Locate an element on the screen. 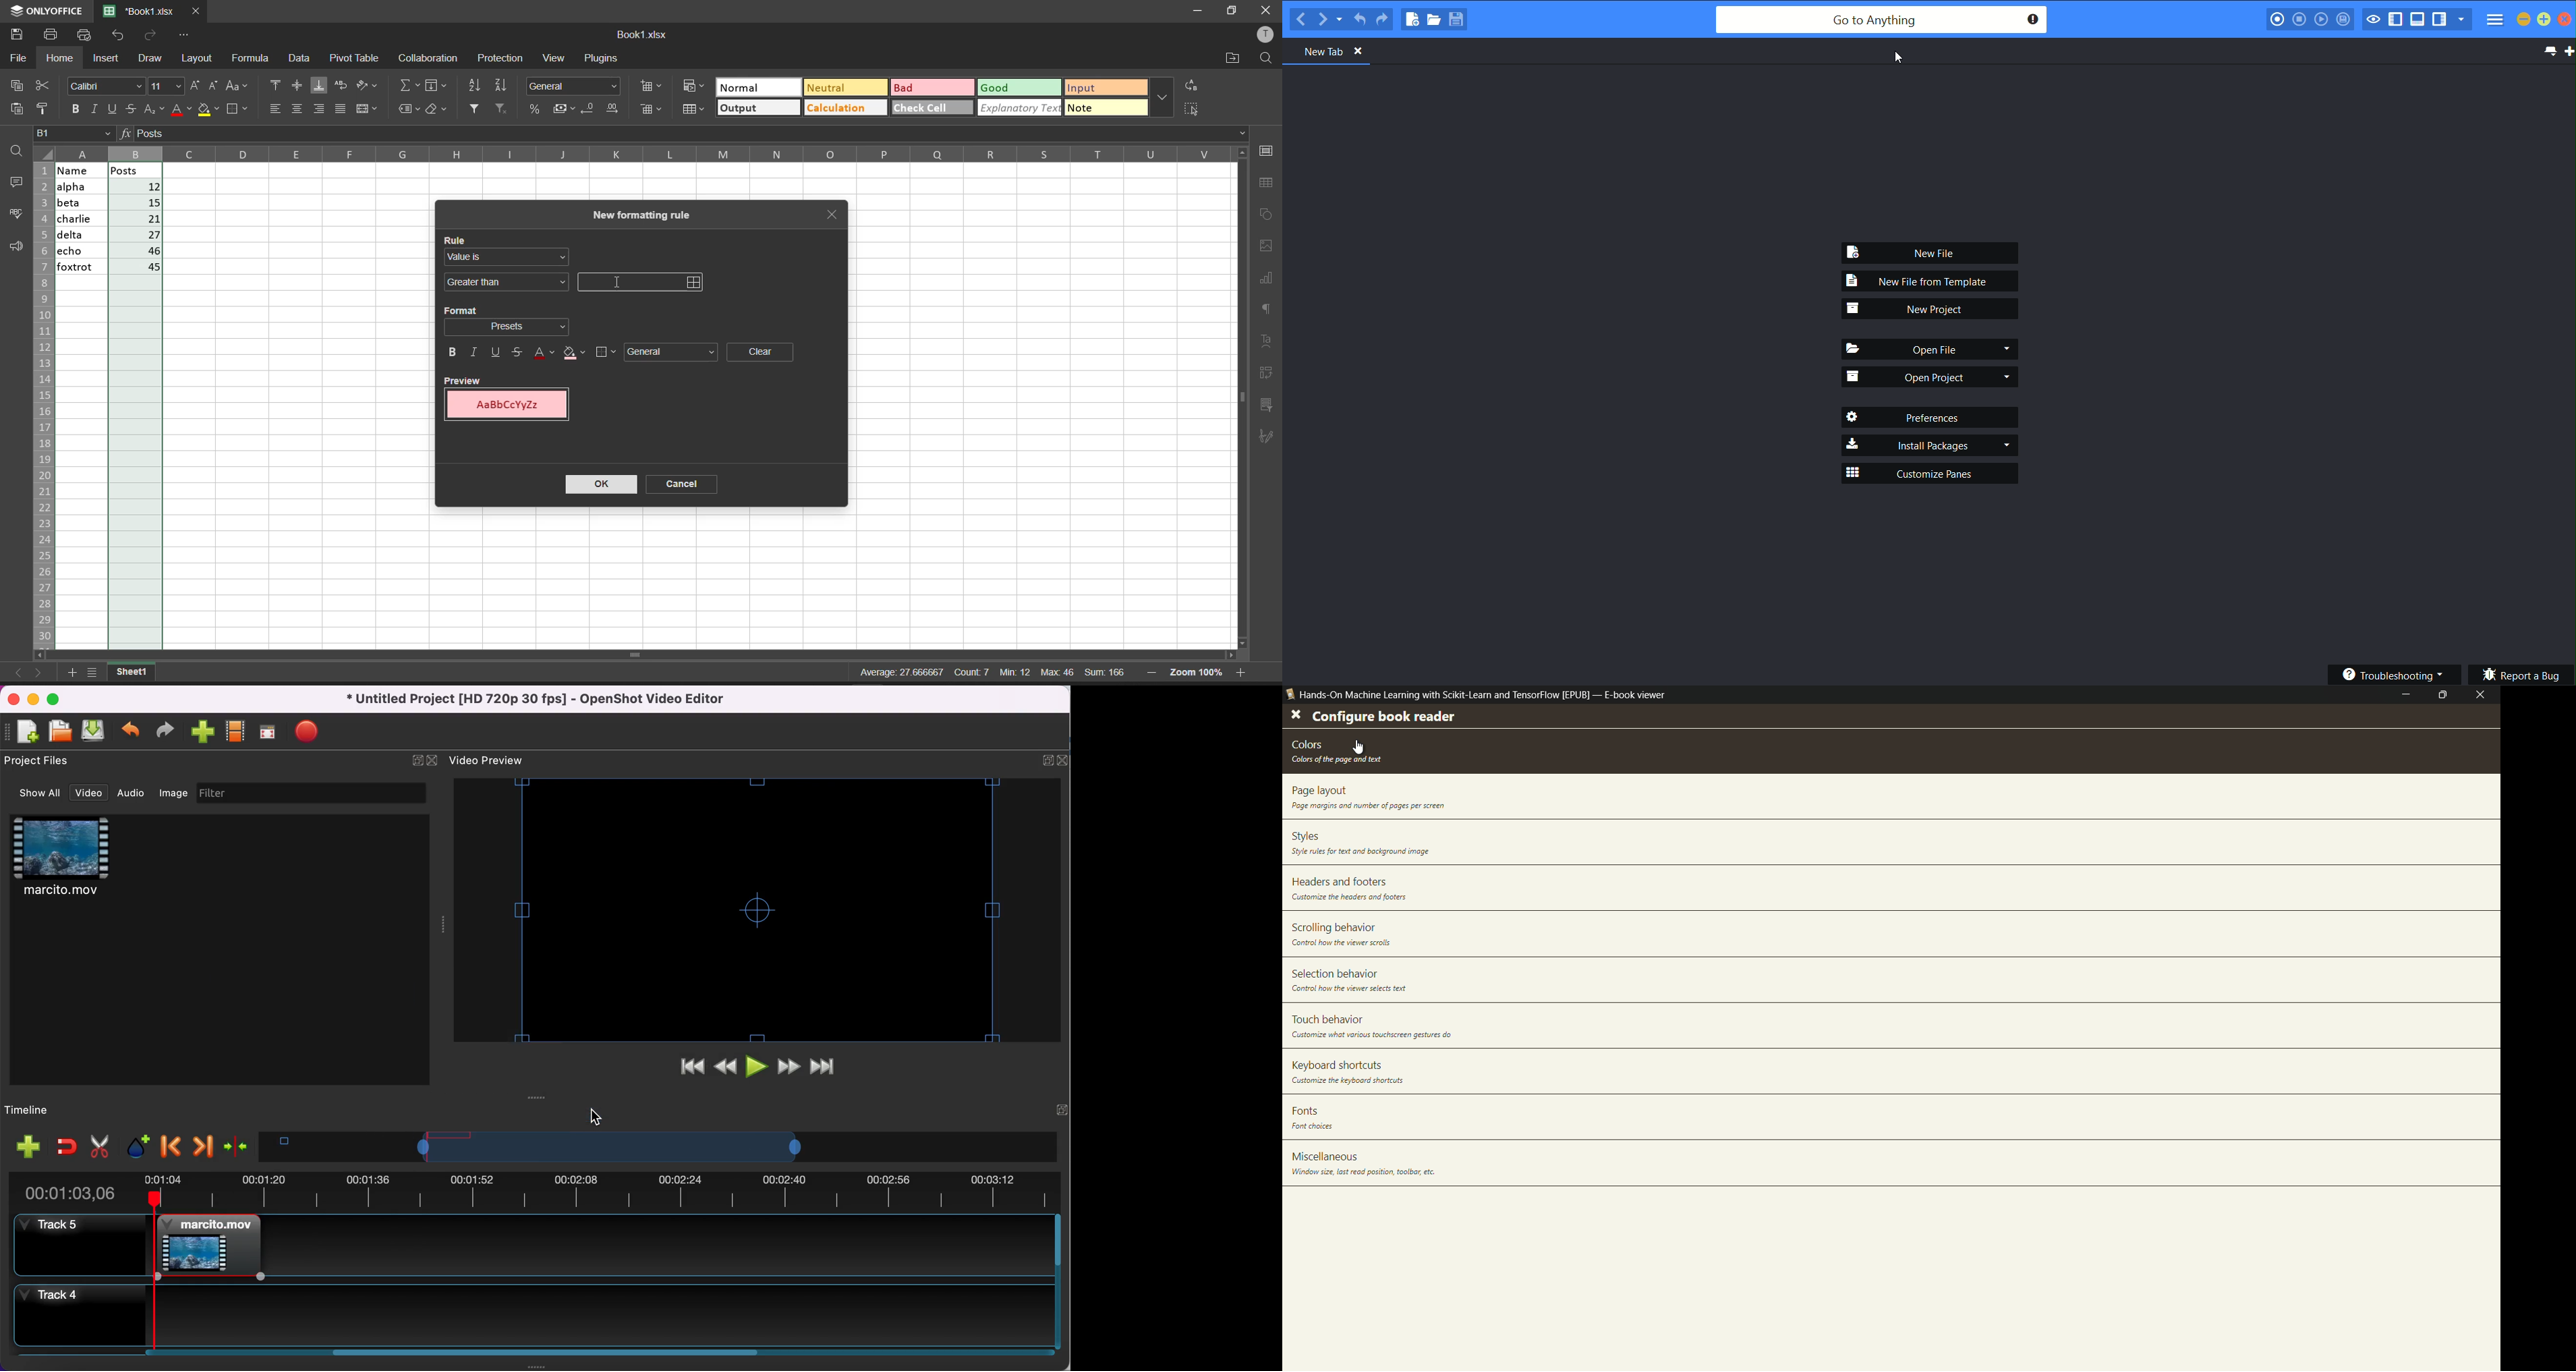  Bad is located at coordinates (906, 88).